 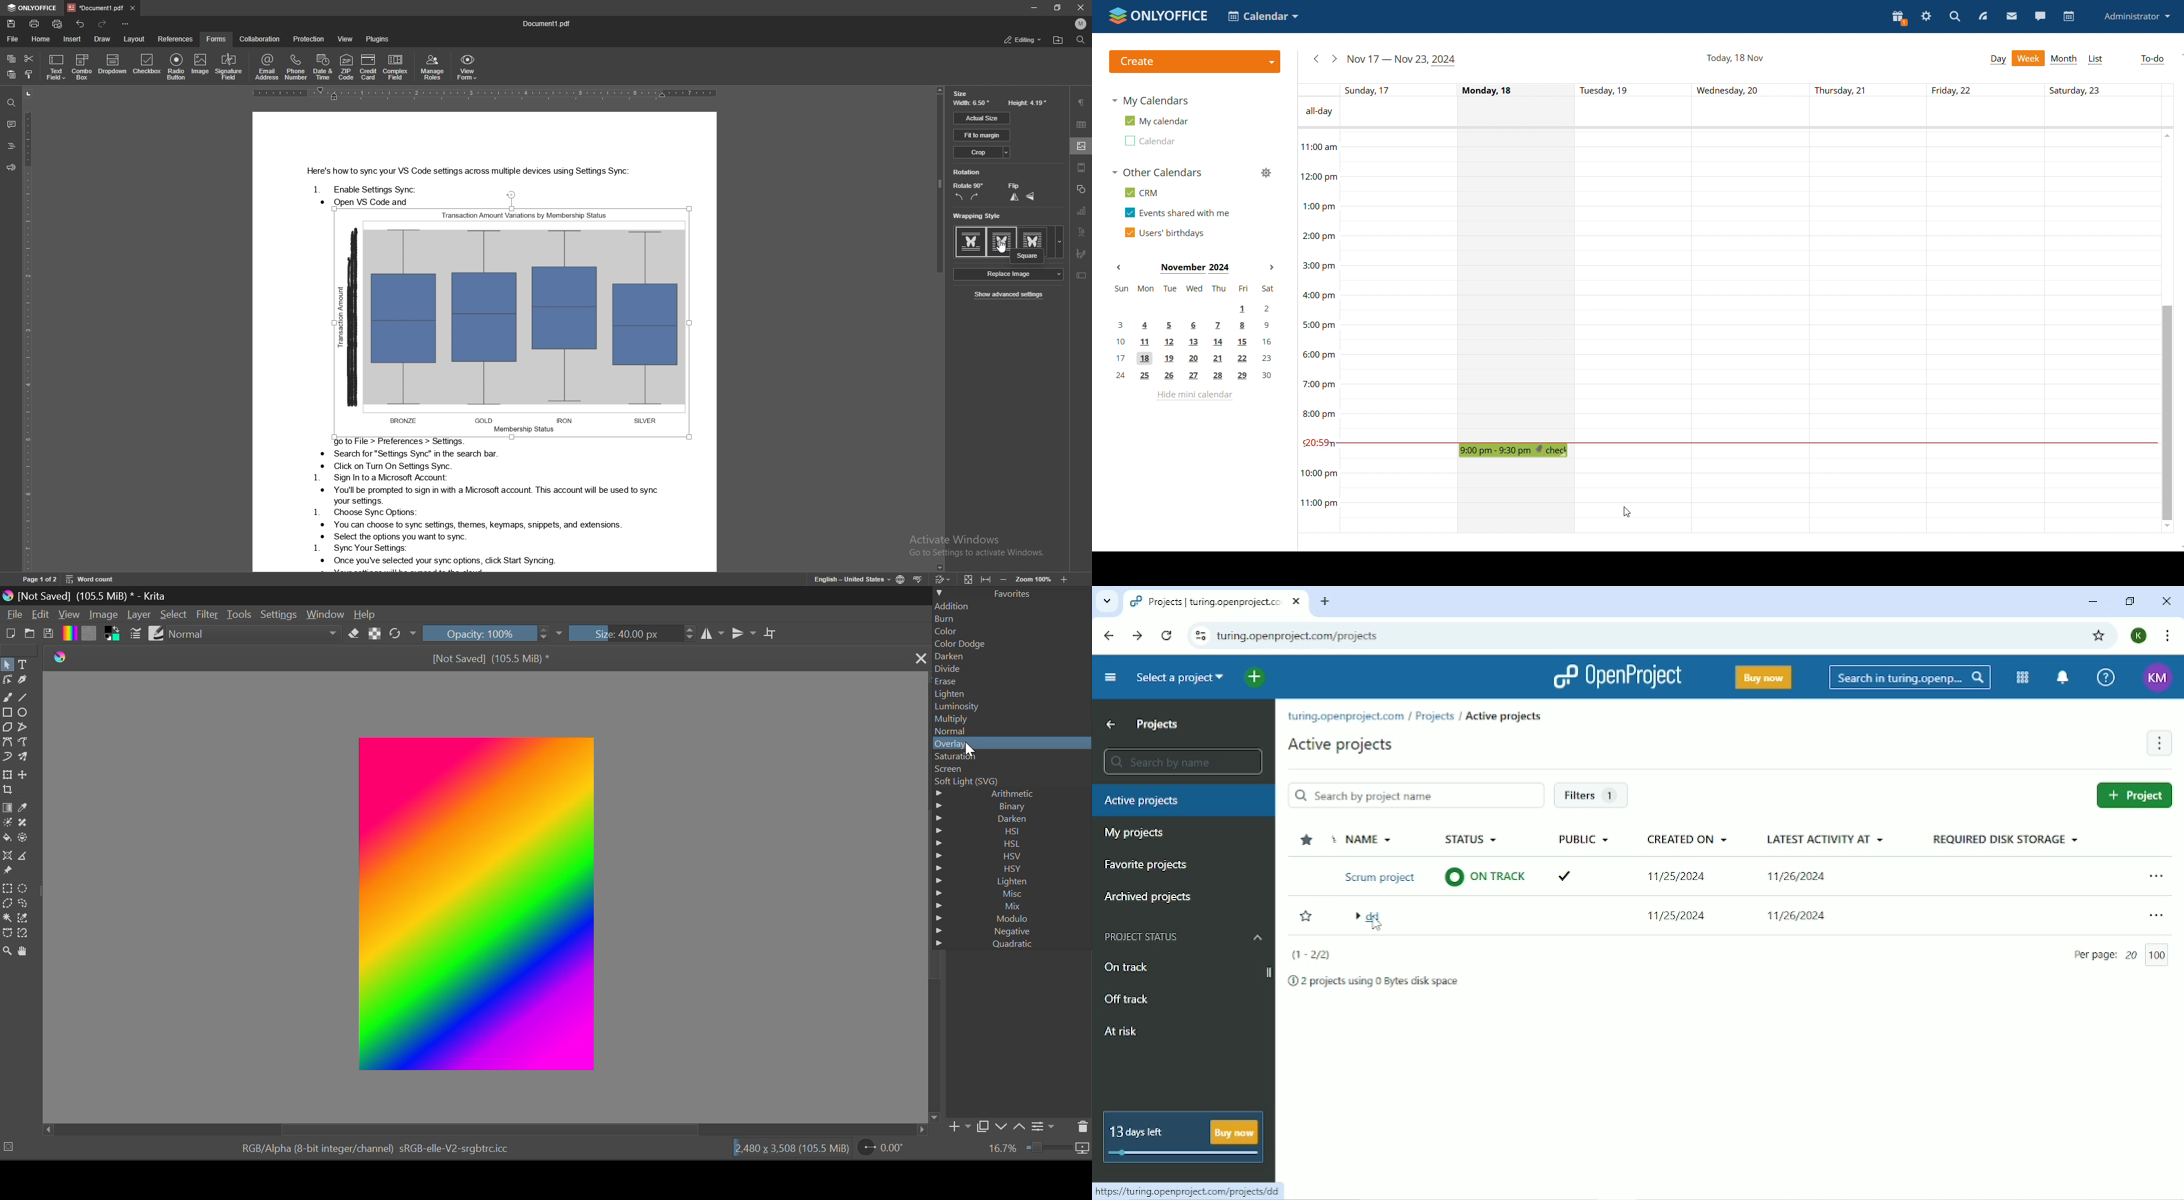 What do you see at coordinates (1003, 239) in the screenshot?
I see `square` at bounding box center [1003, 239].